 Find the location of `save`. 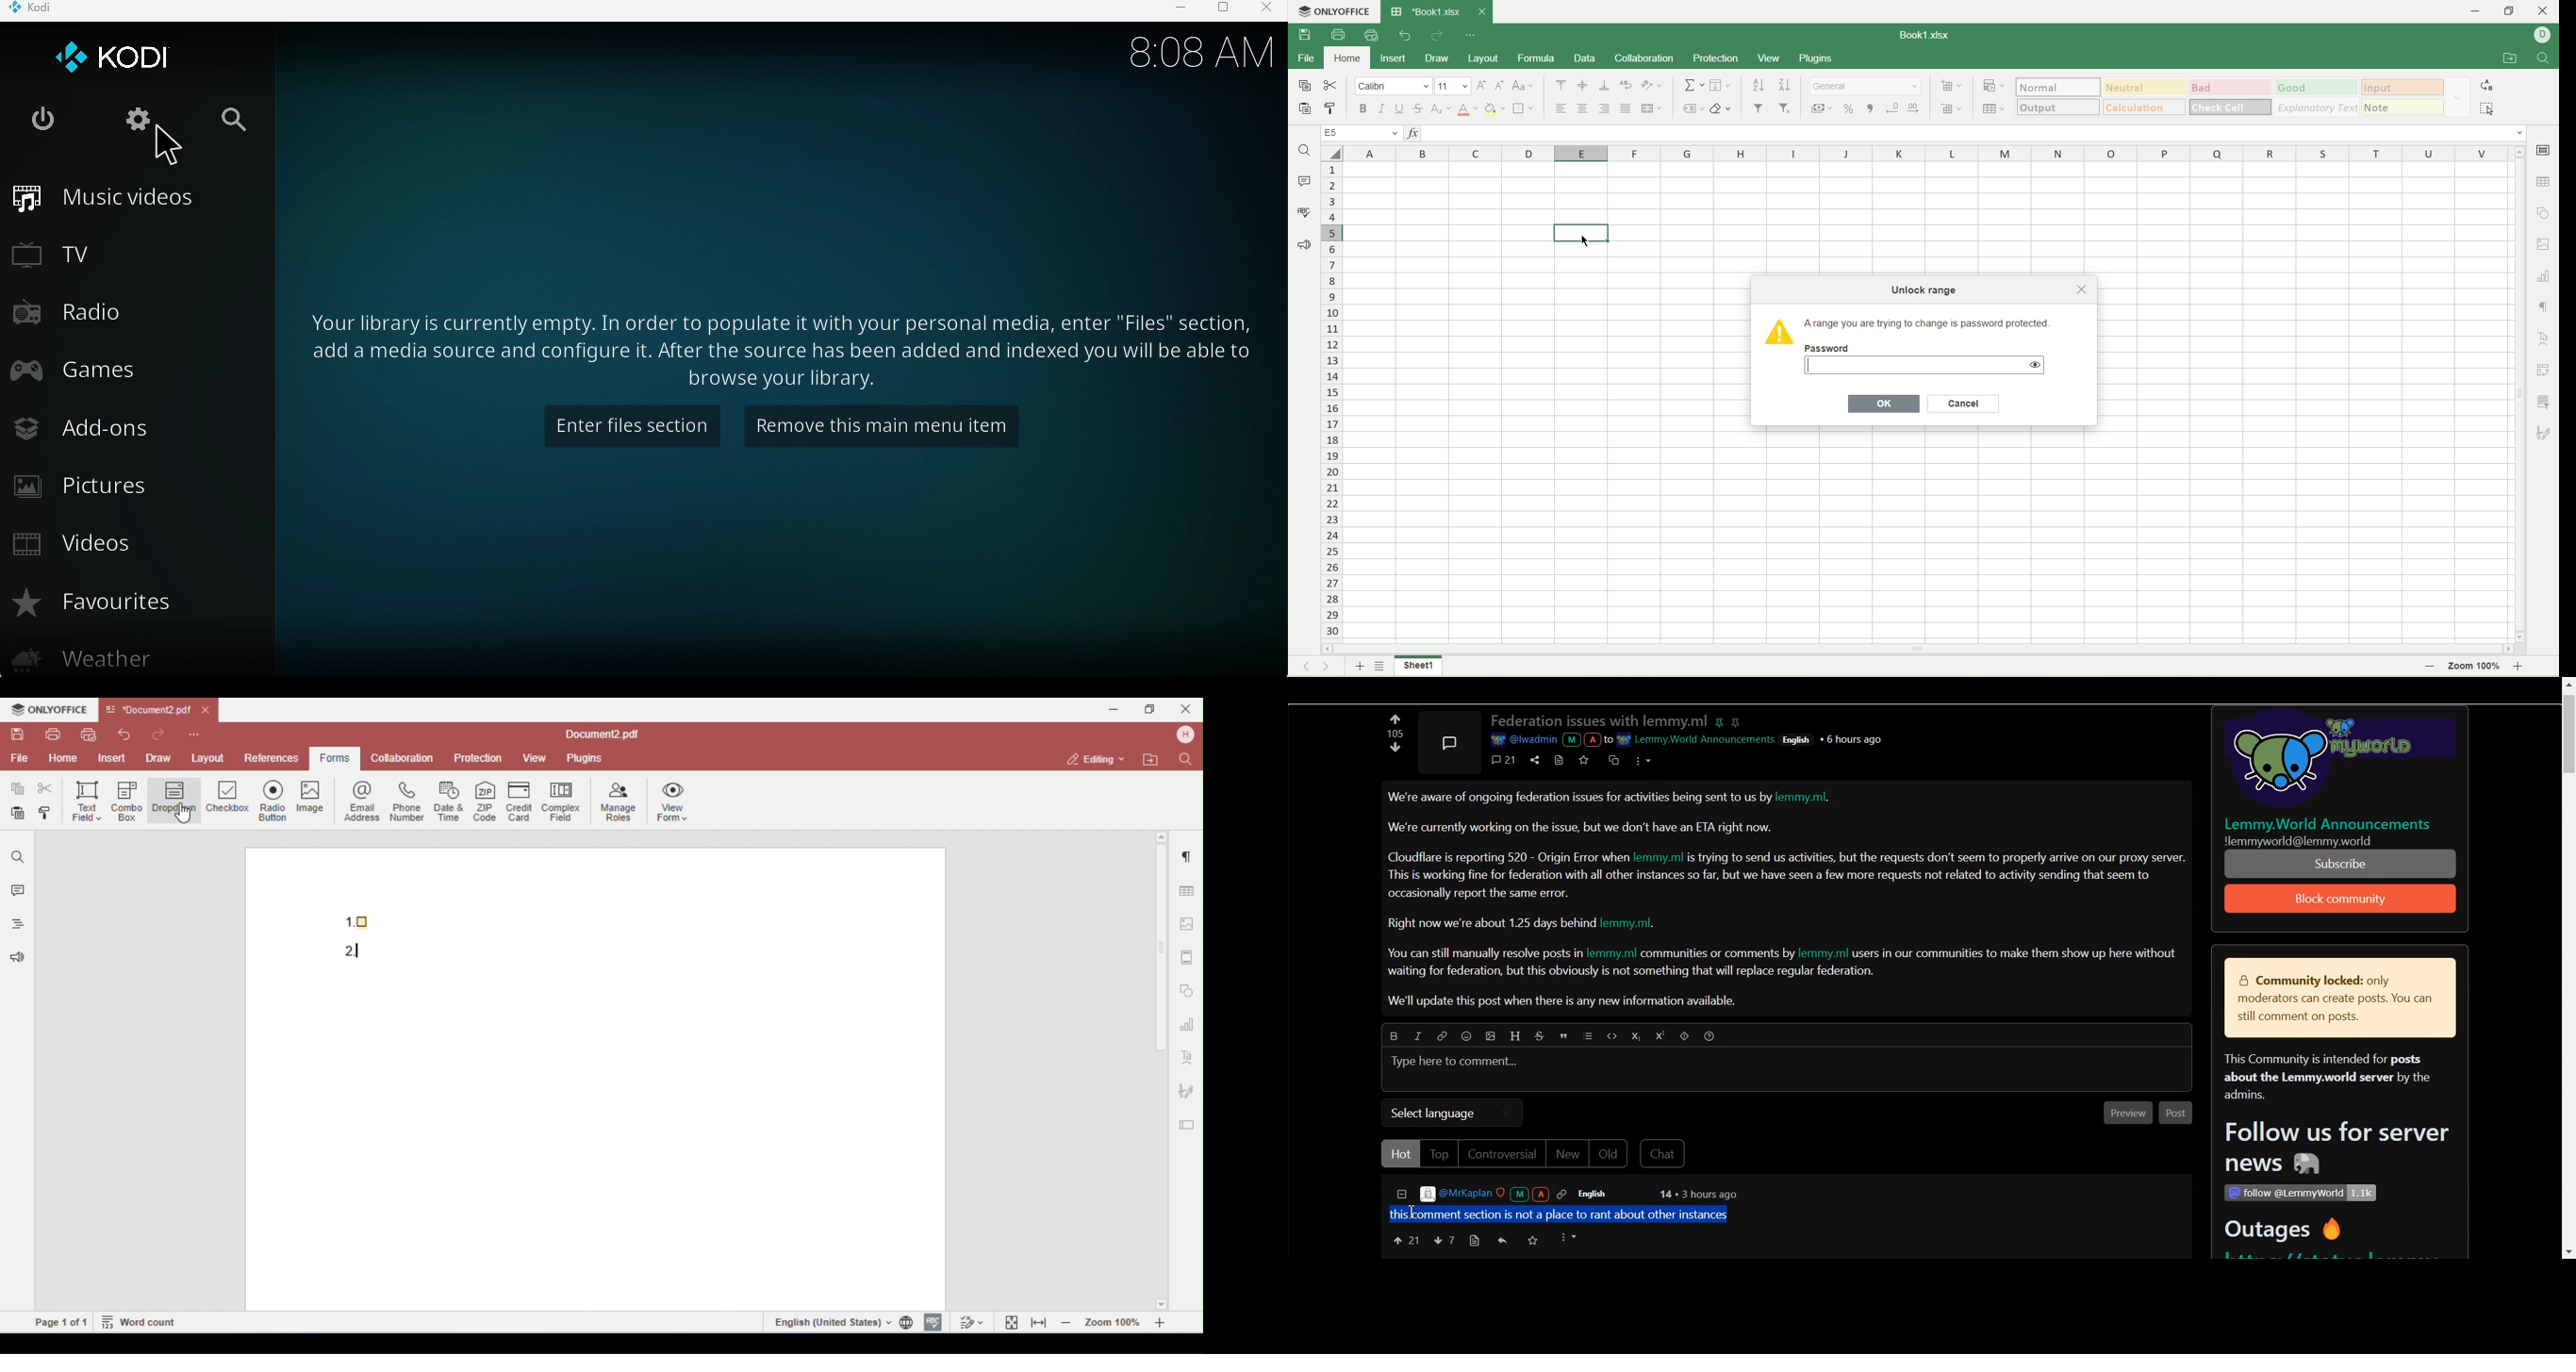

save is located at coordinates (1533, 1240).